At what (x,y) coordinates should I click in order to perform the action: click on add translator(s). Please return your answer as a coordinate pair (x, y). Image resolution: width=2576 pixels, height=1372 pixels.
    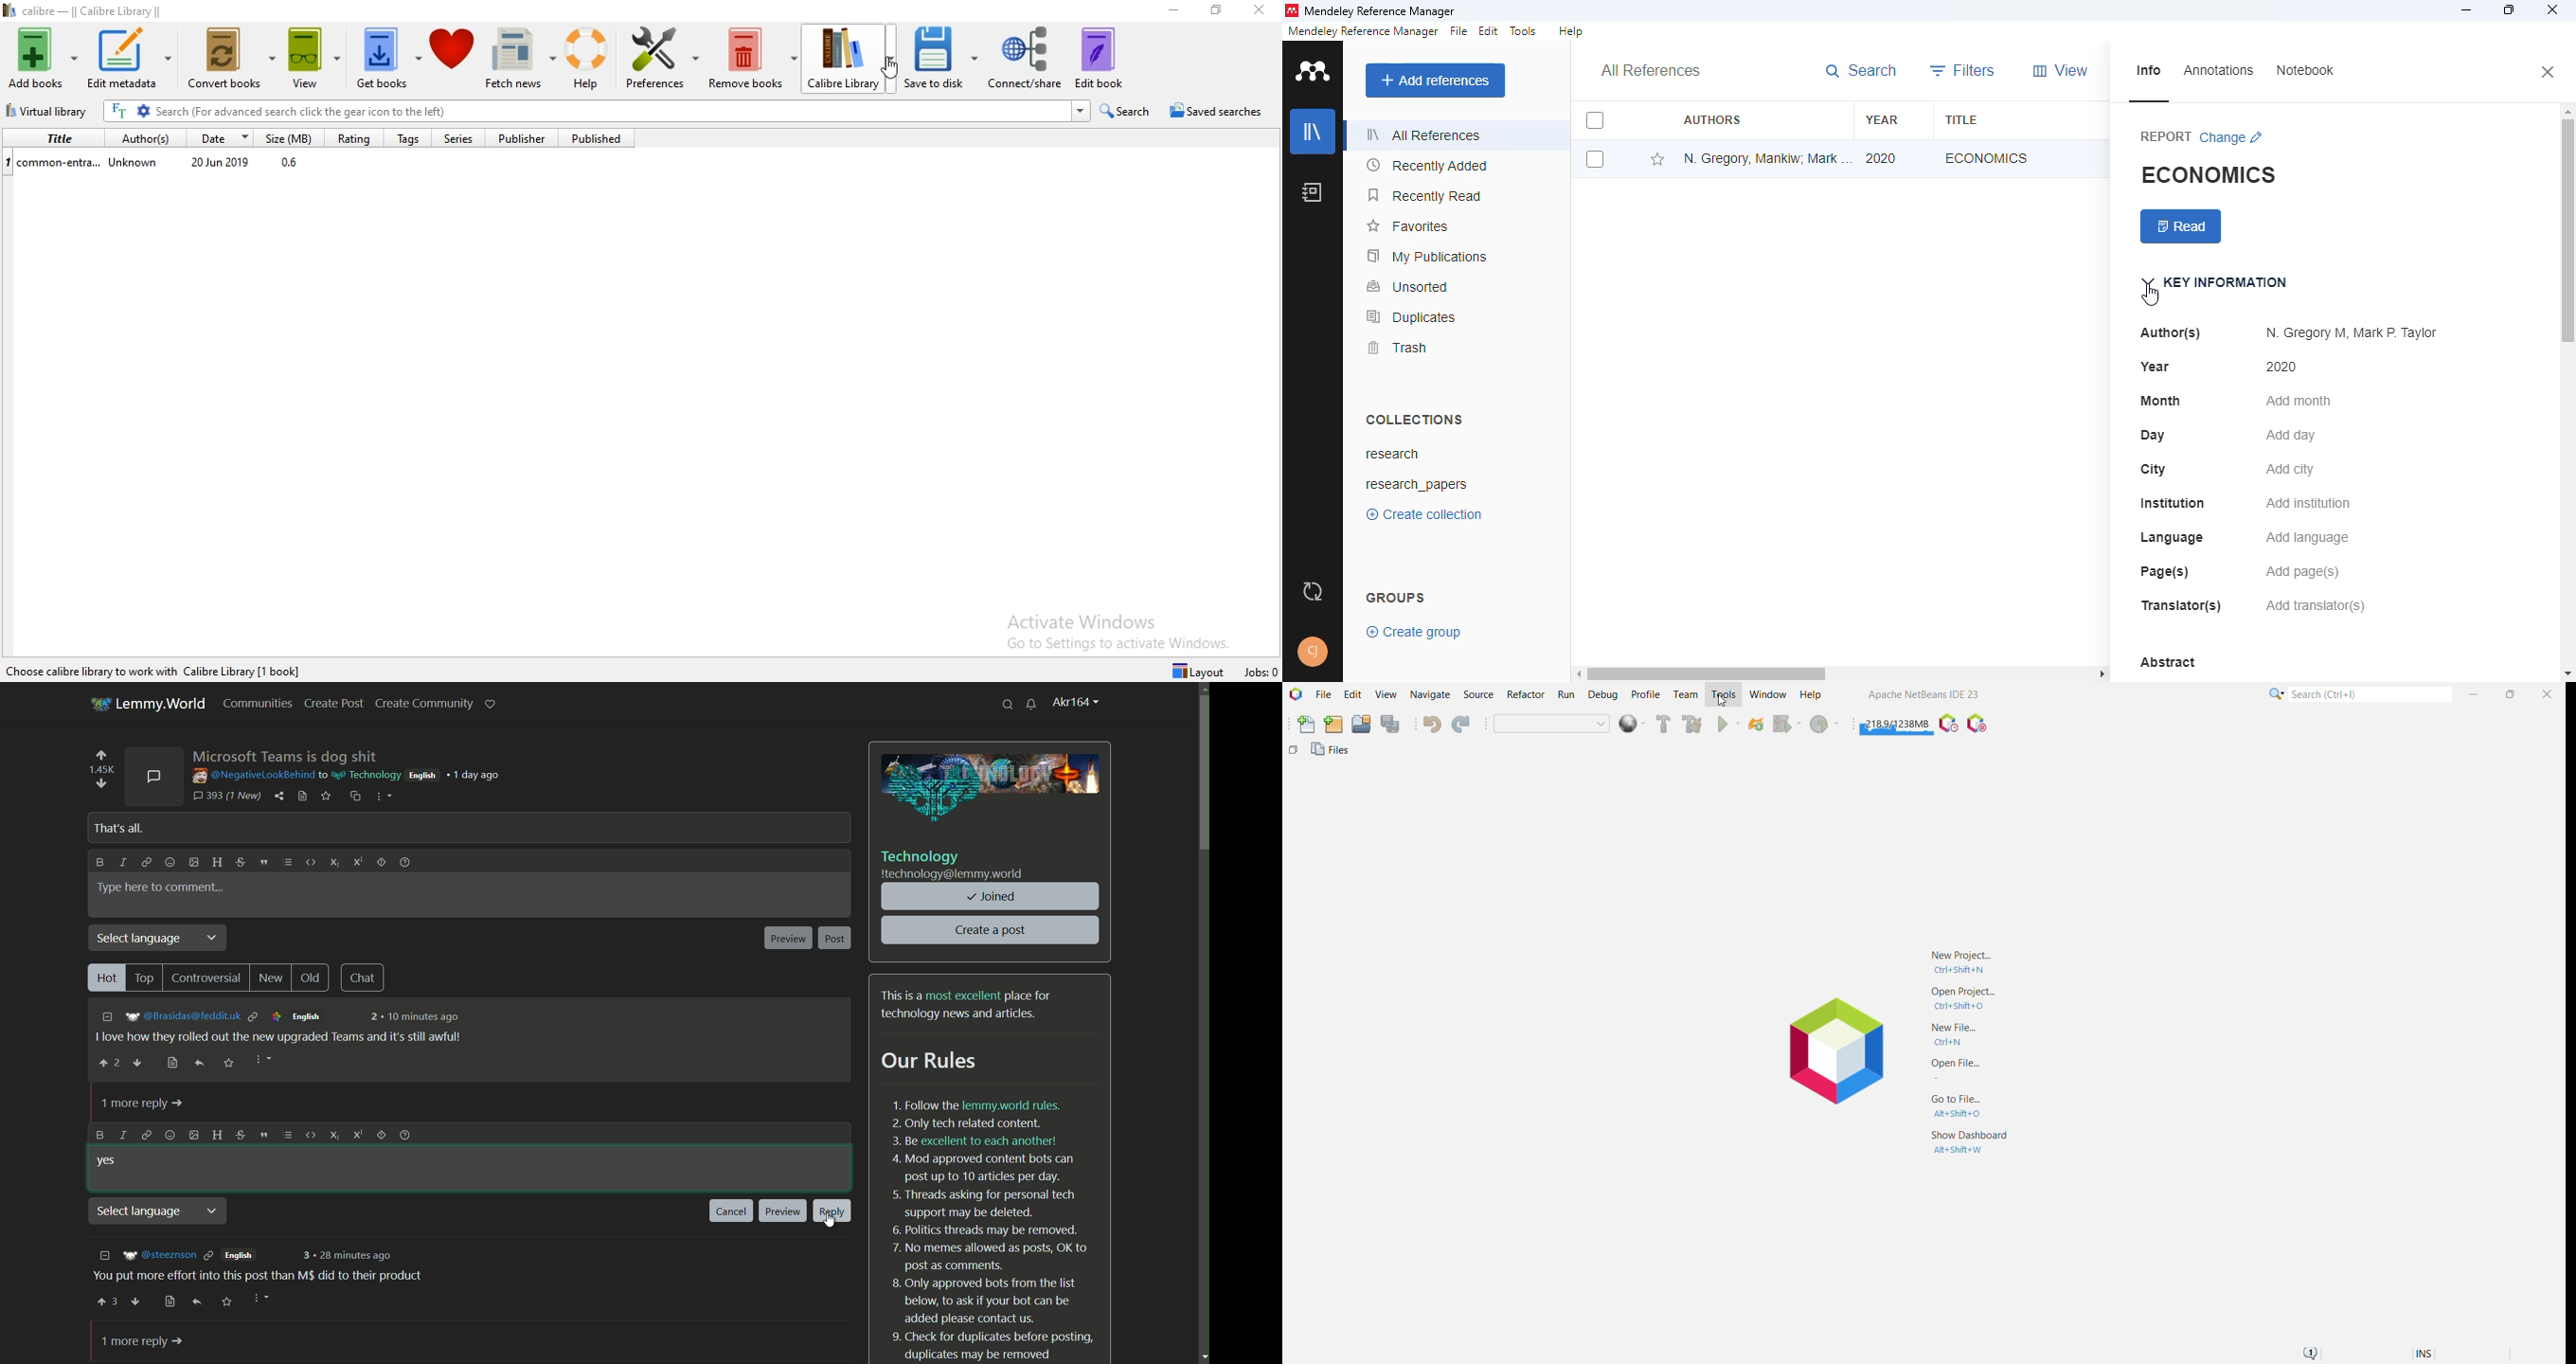
    Looking at the image, I should click on (2317, 605).